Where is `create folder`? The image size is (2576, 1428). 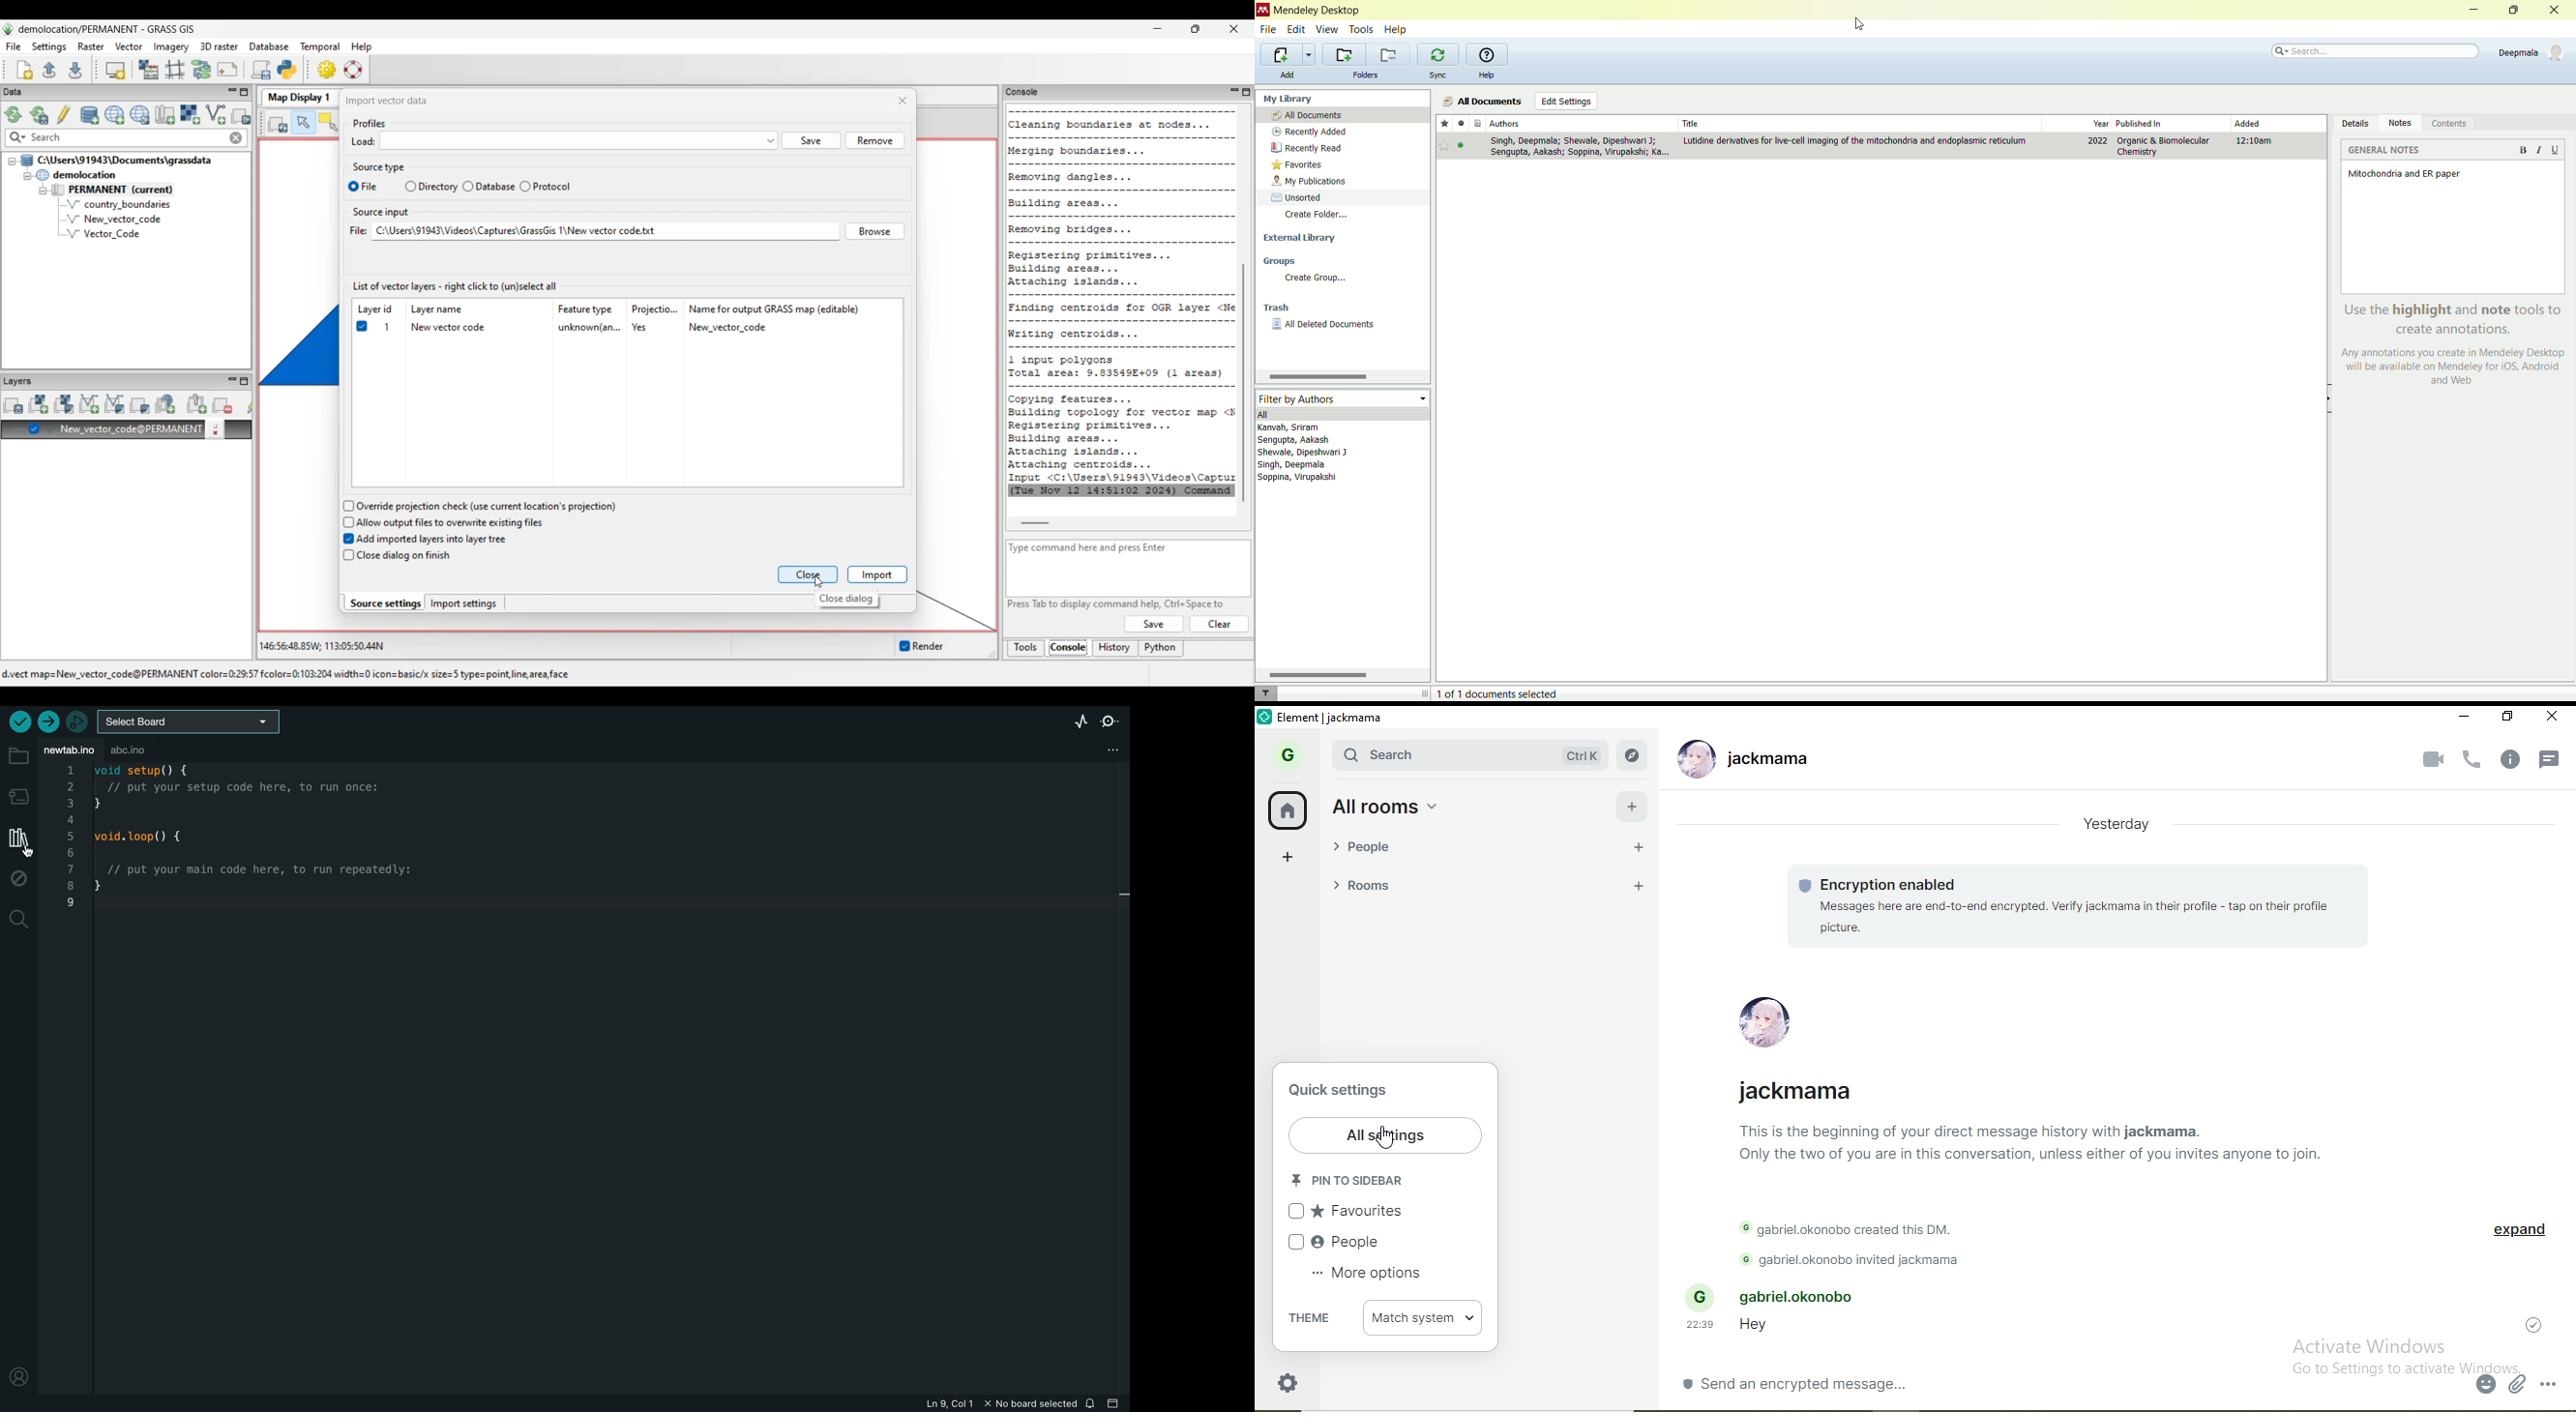
create folder is located at coordinates (1343, 216).